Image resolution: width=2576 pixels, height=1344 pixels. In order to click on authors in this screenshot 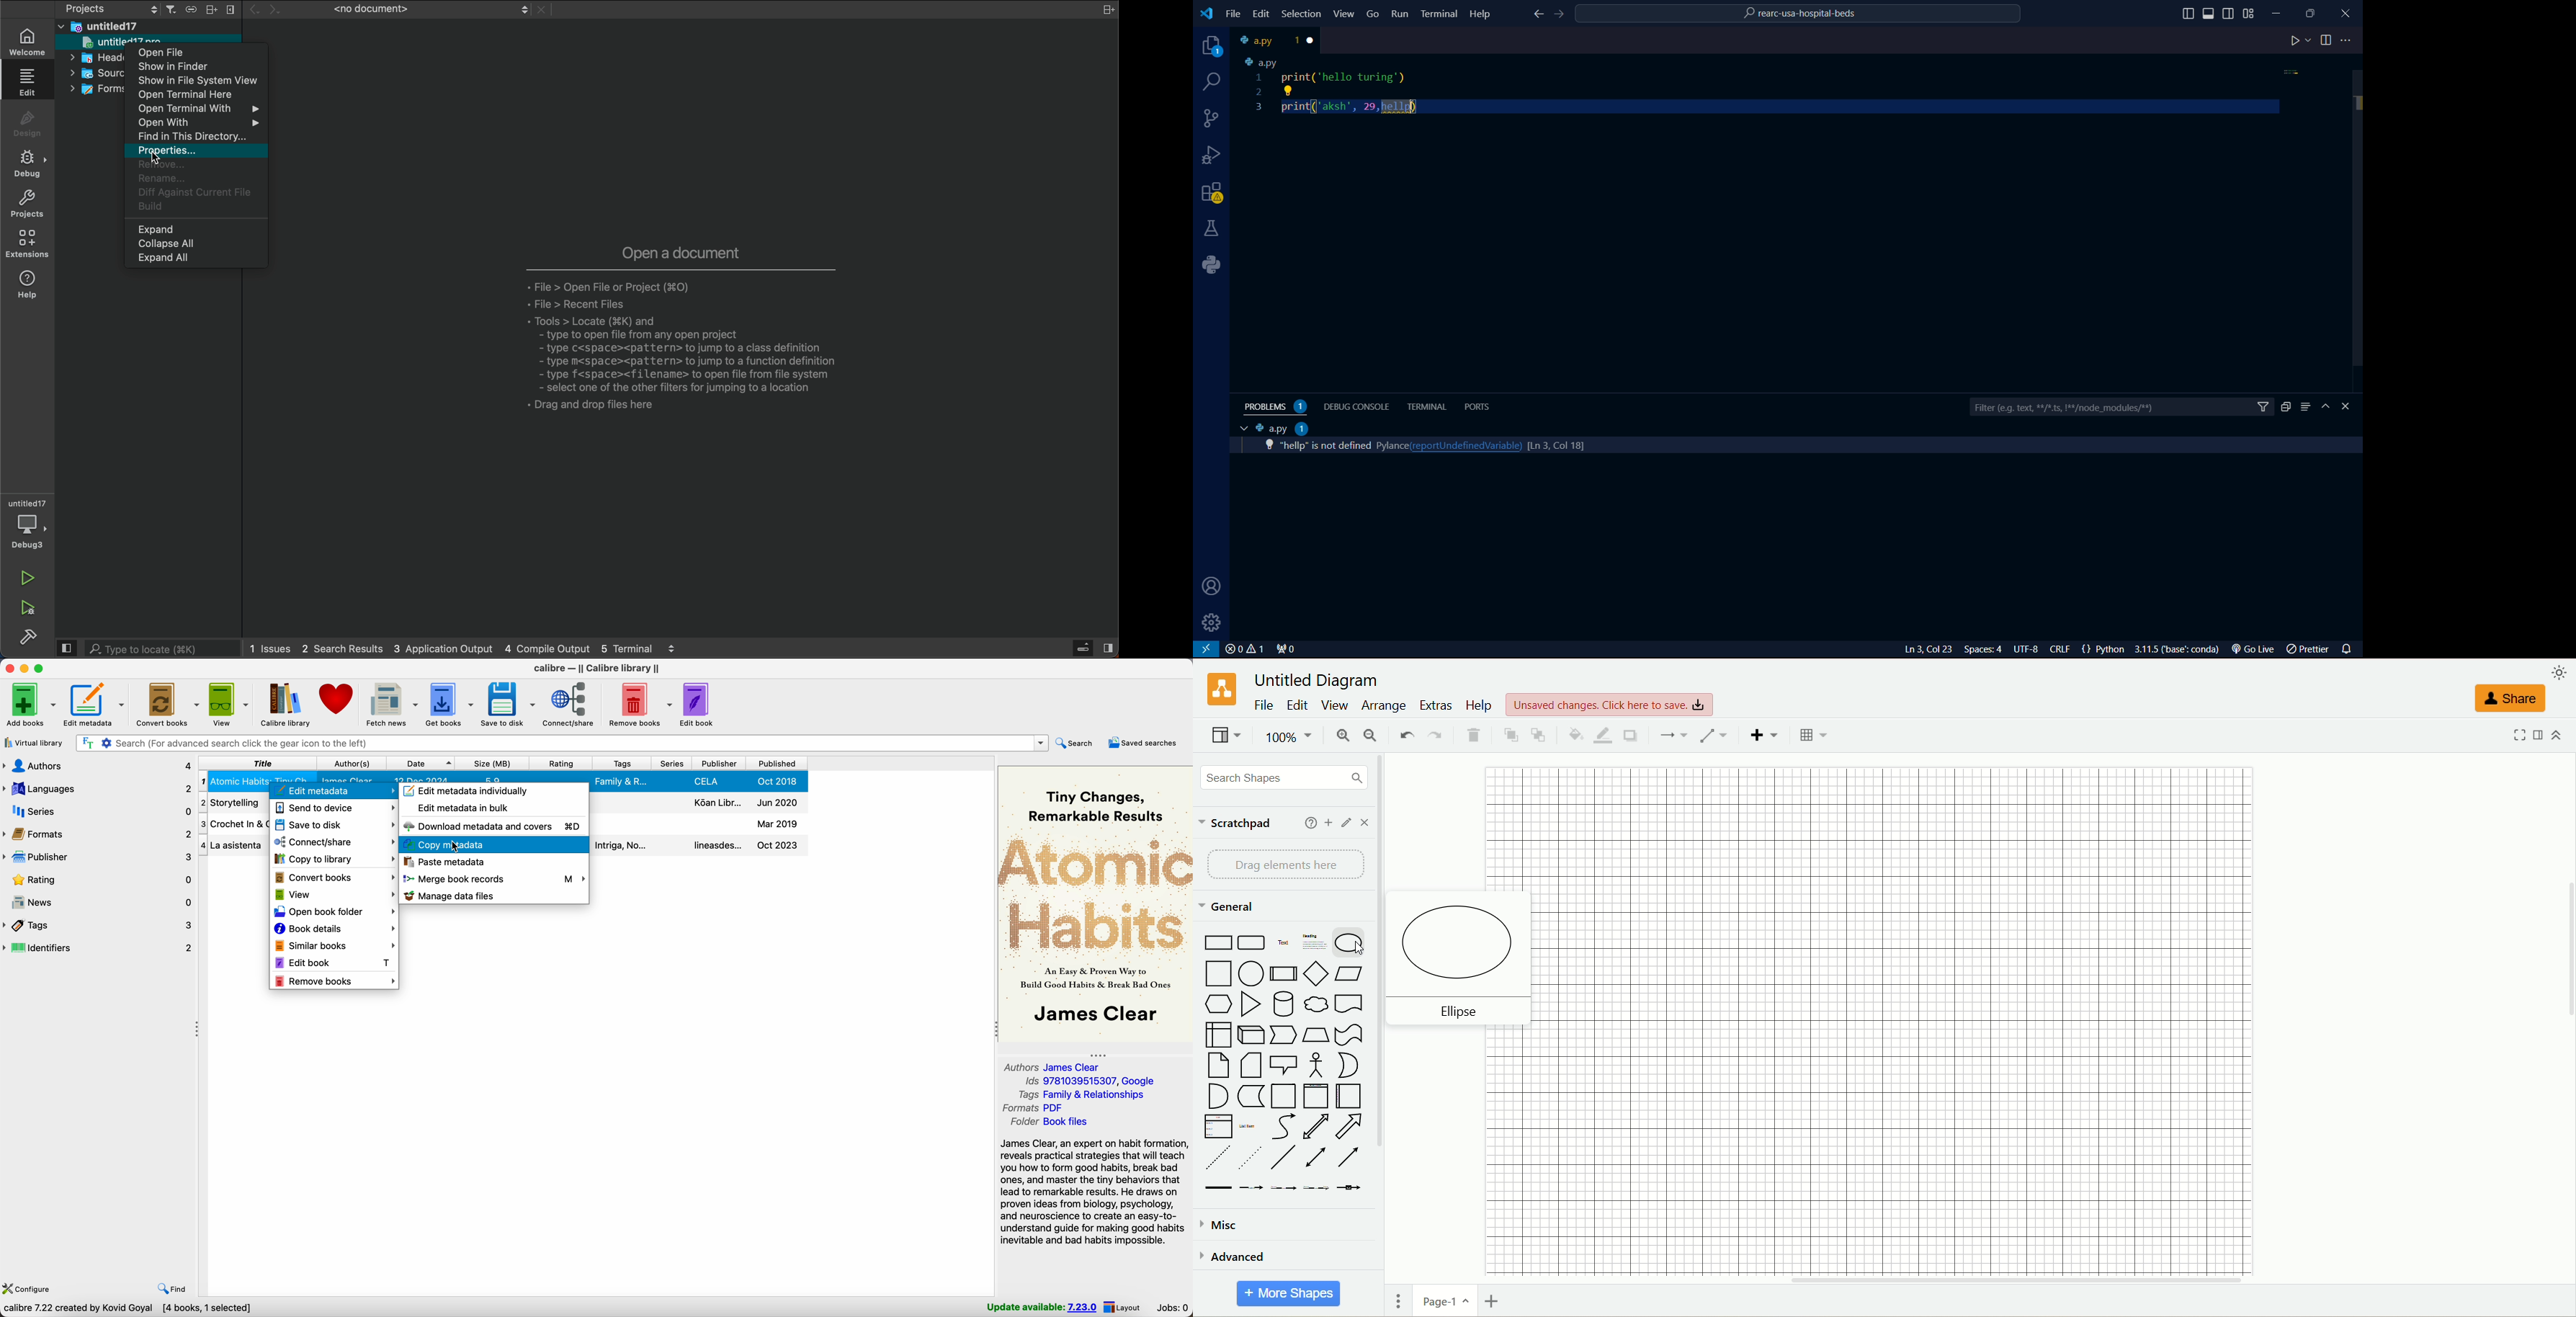, I will do `click(98, 766)`.